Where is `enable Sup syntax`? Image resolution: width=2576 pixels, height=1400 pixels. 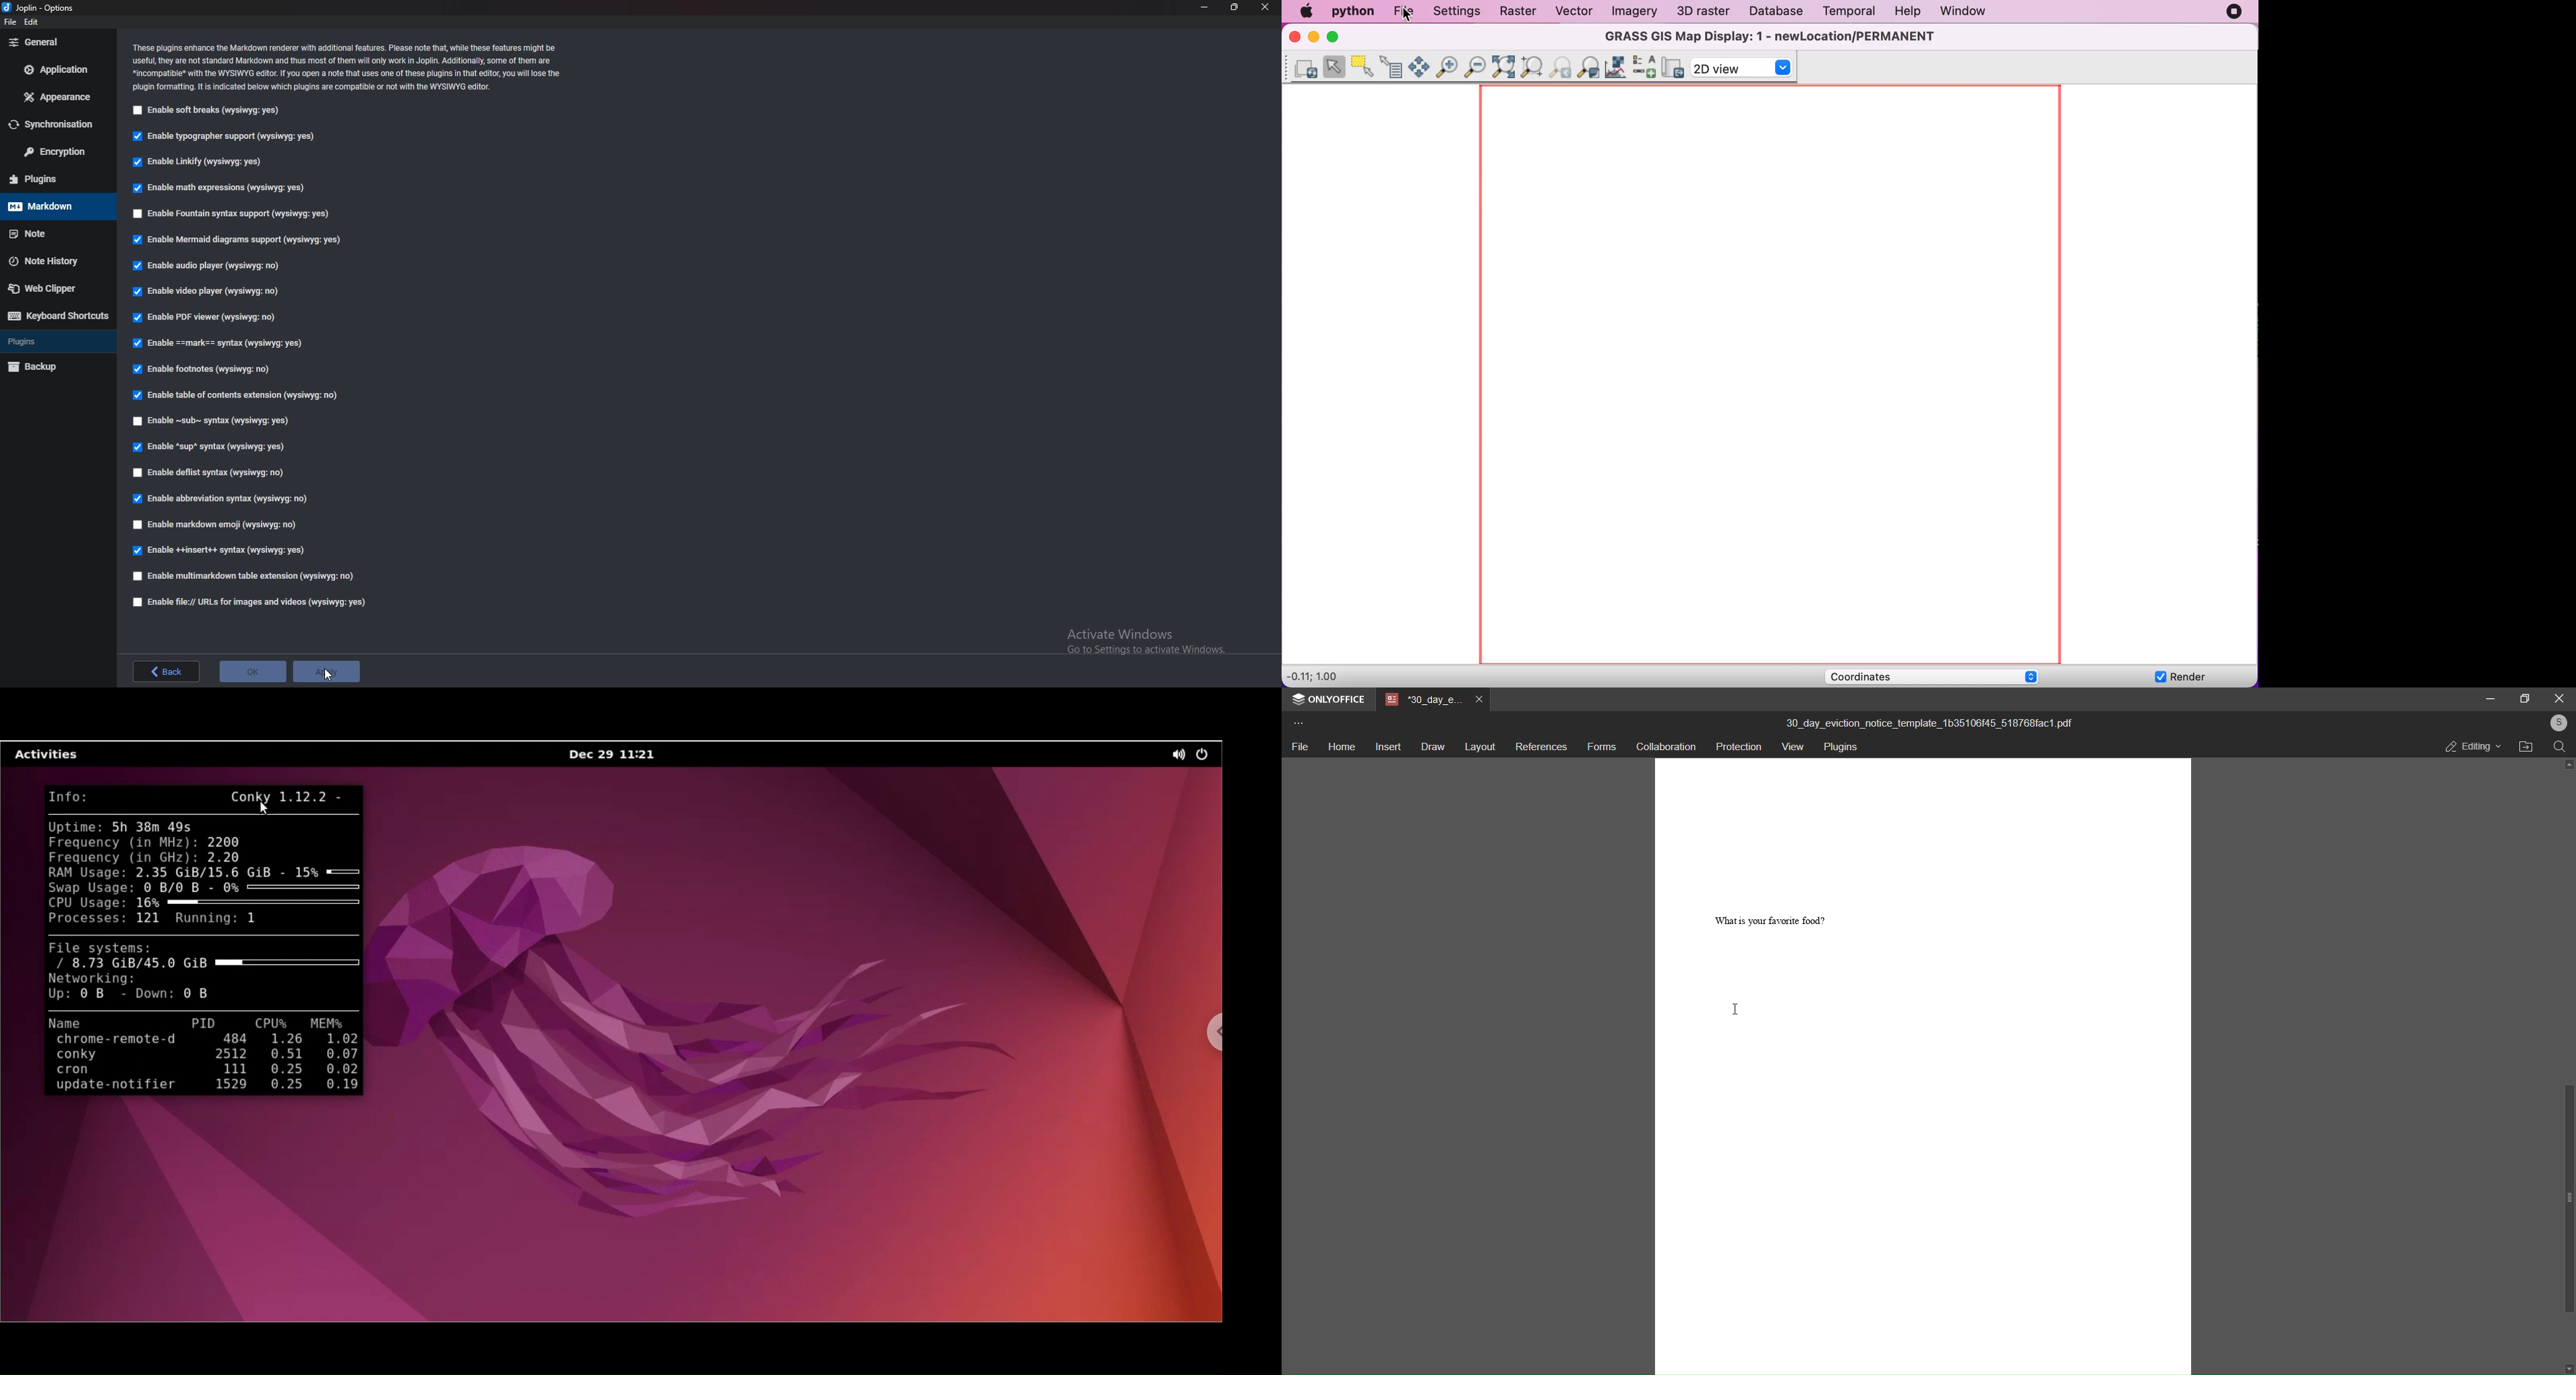 enable Sup syntax is located at coordinates (207, 446).